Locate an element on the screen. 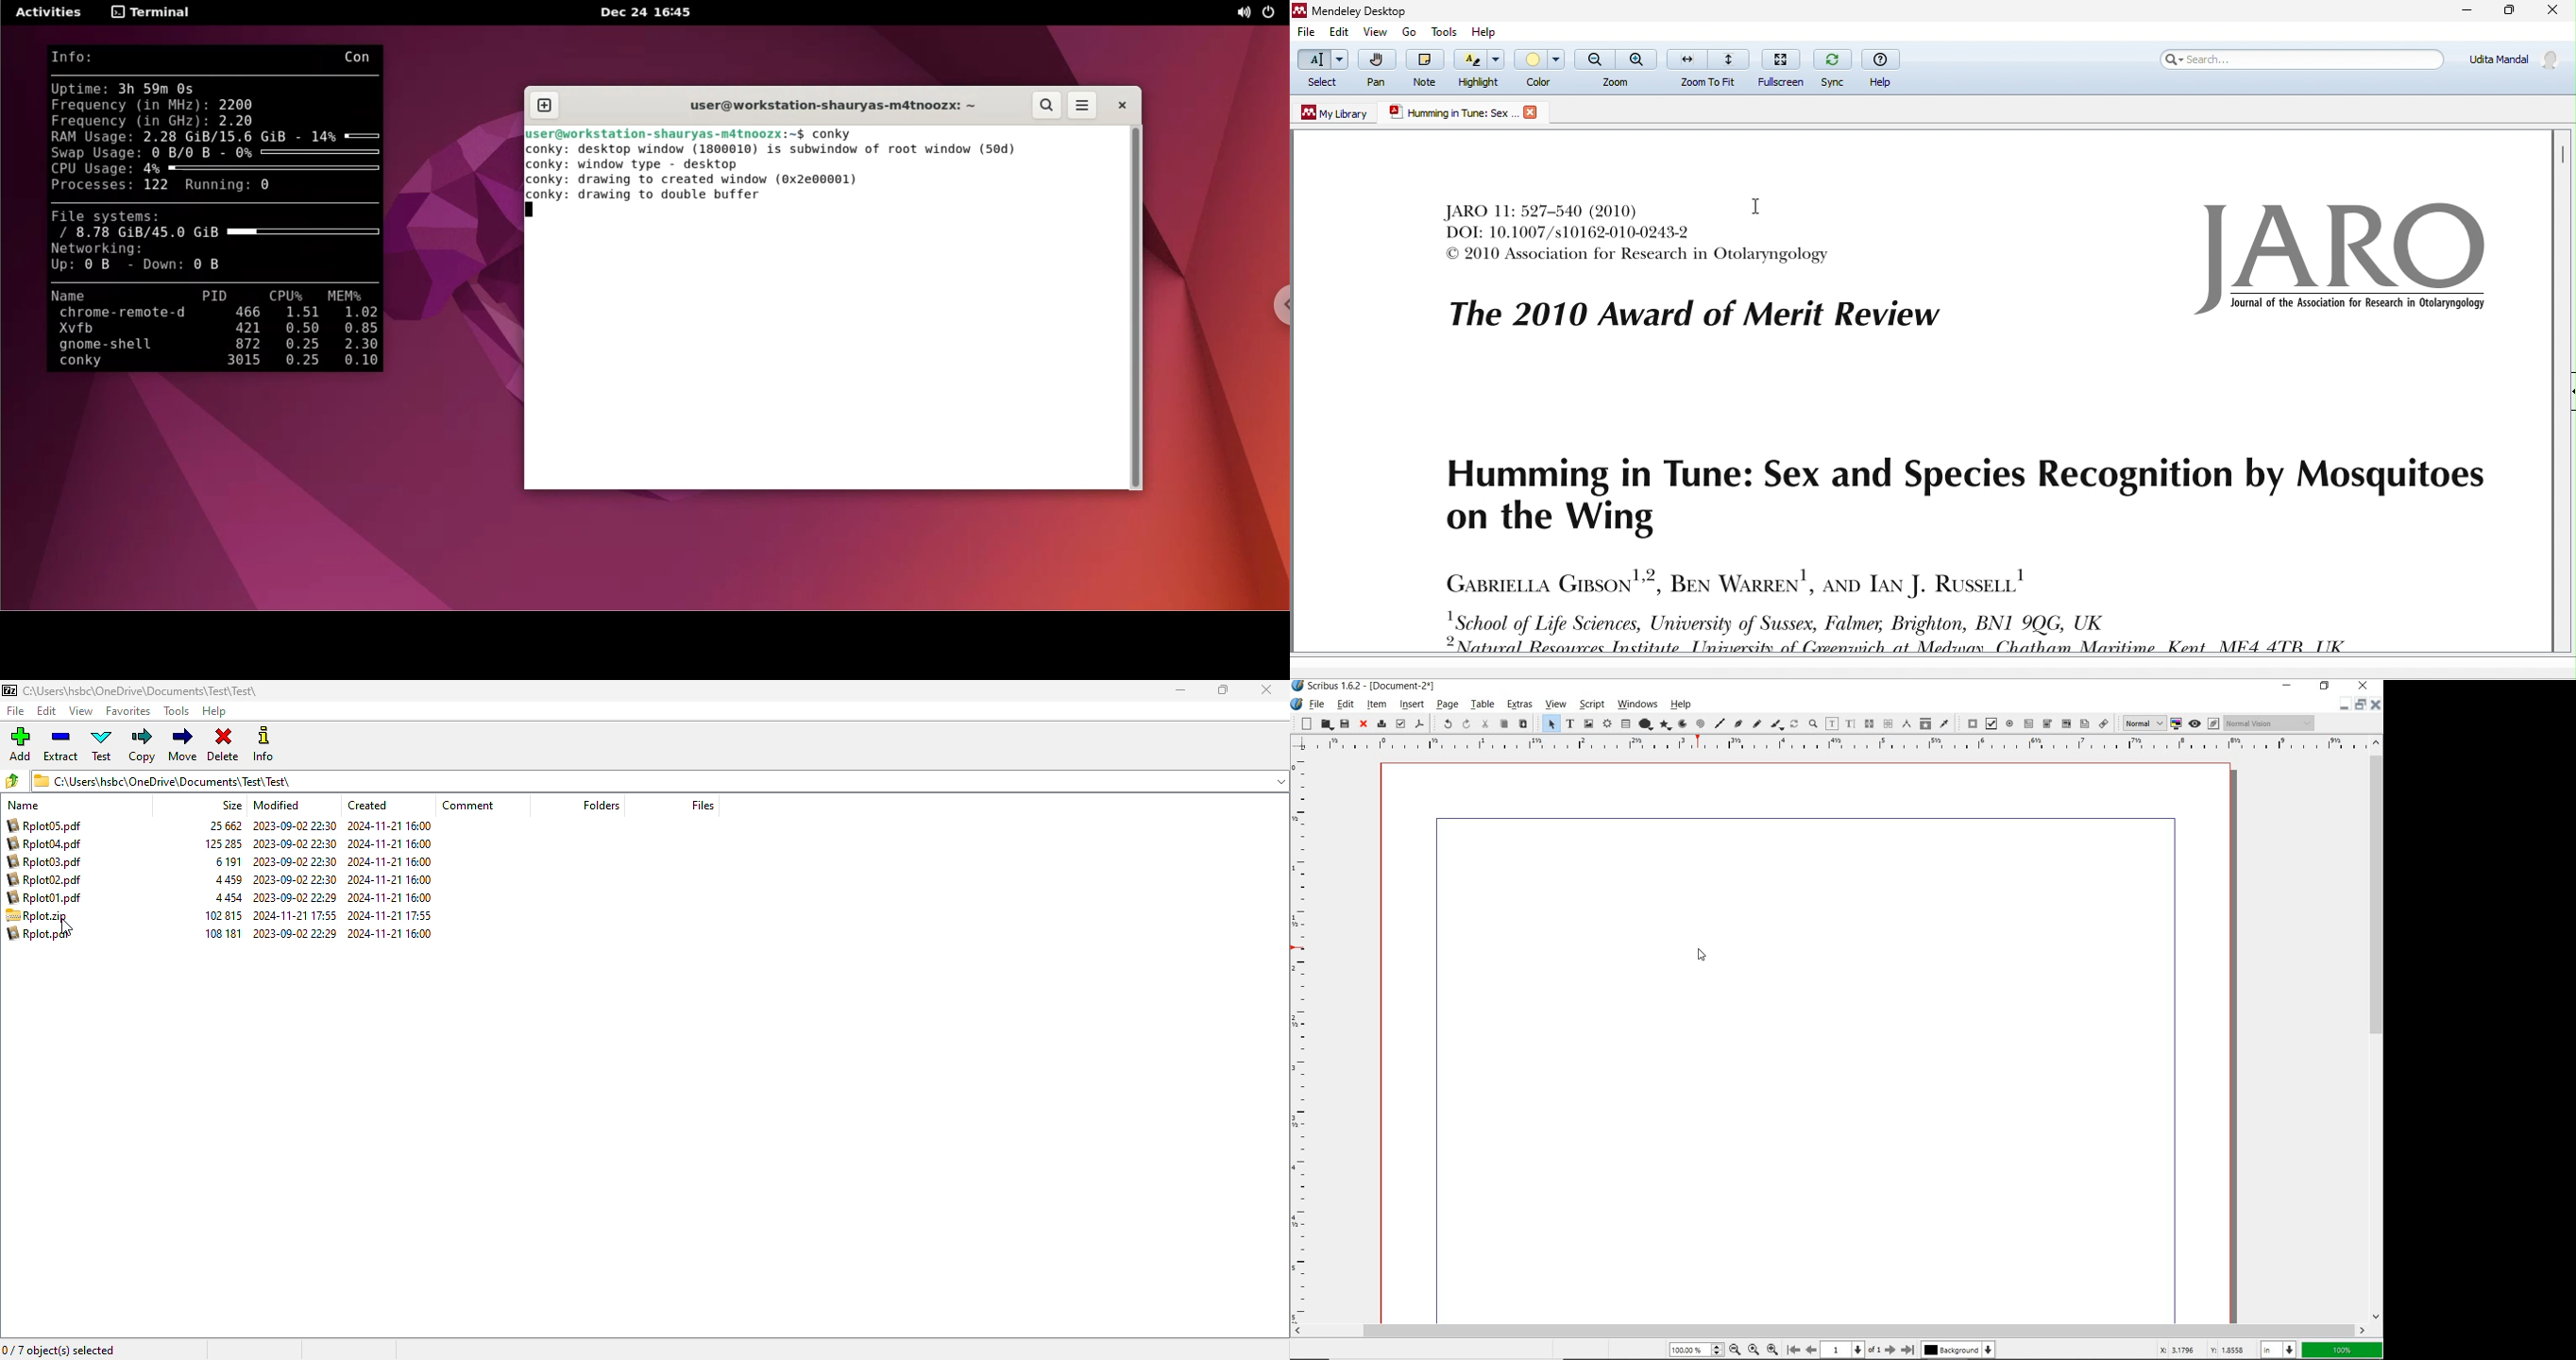 The width and height of the screenshot is (2576, 1372). print is located at coordinates (1380, 724).